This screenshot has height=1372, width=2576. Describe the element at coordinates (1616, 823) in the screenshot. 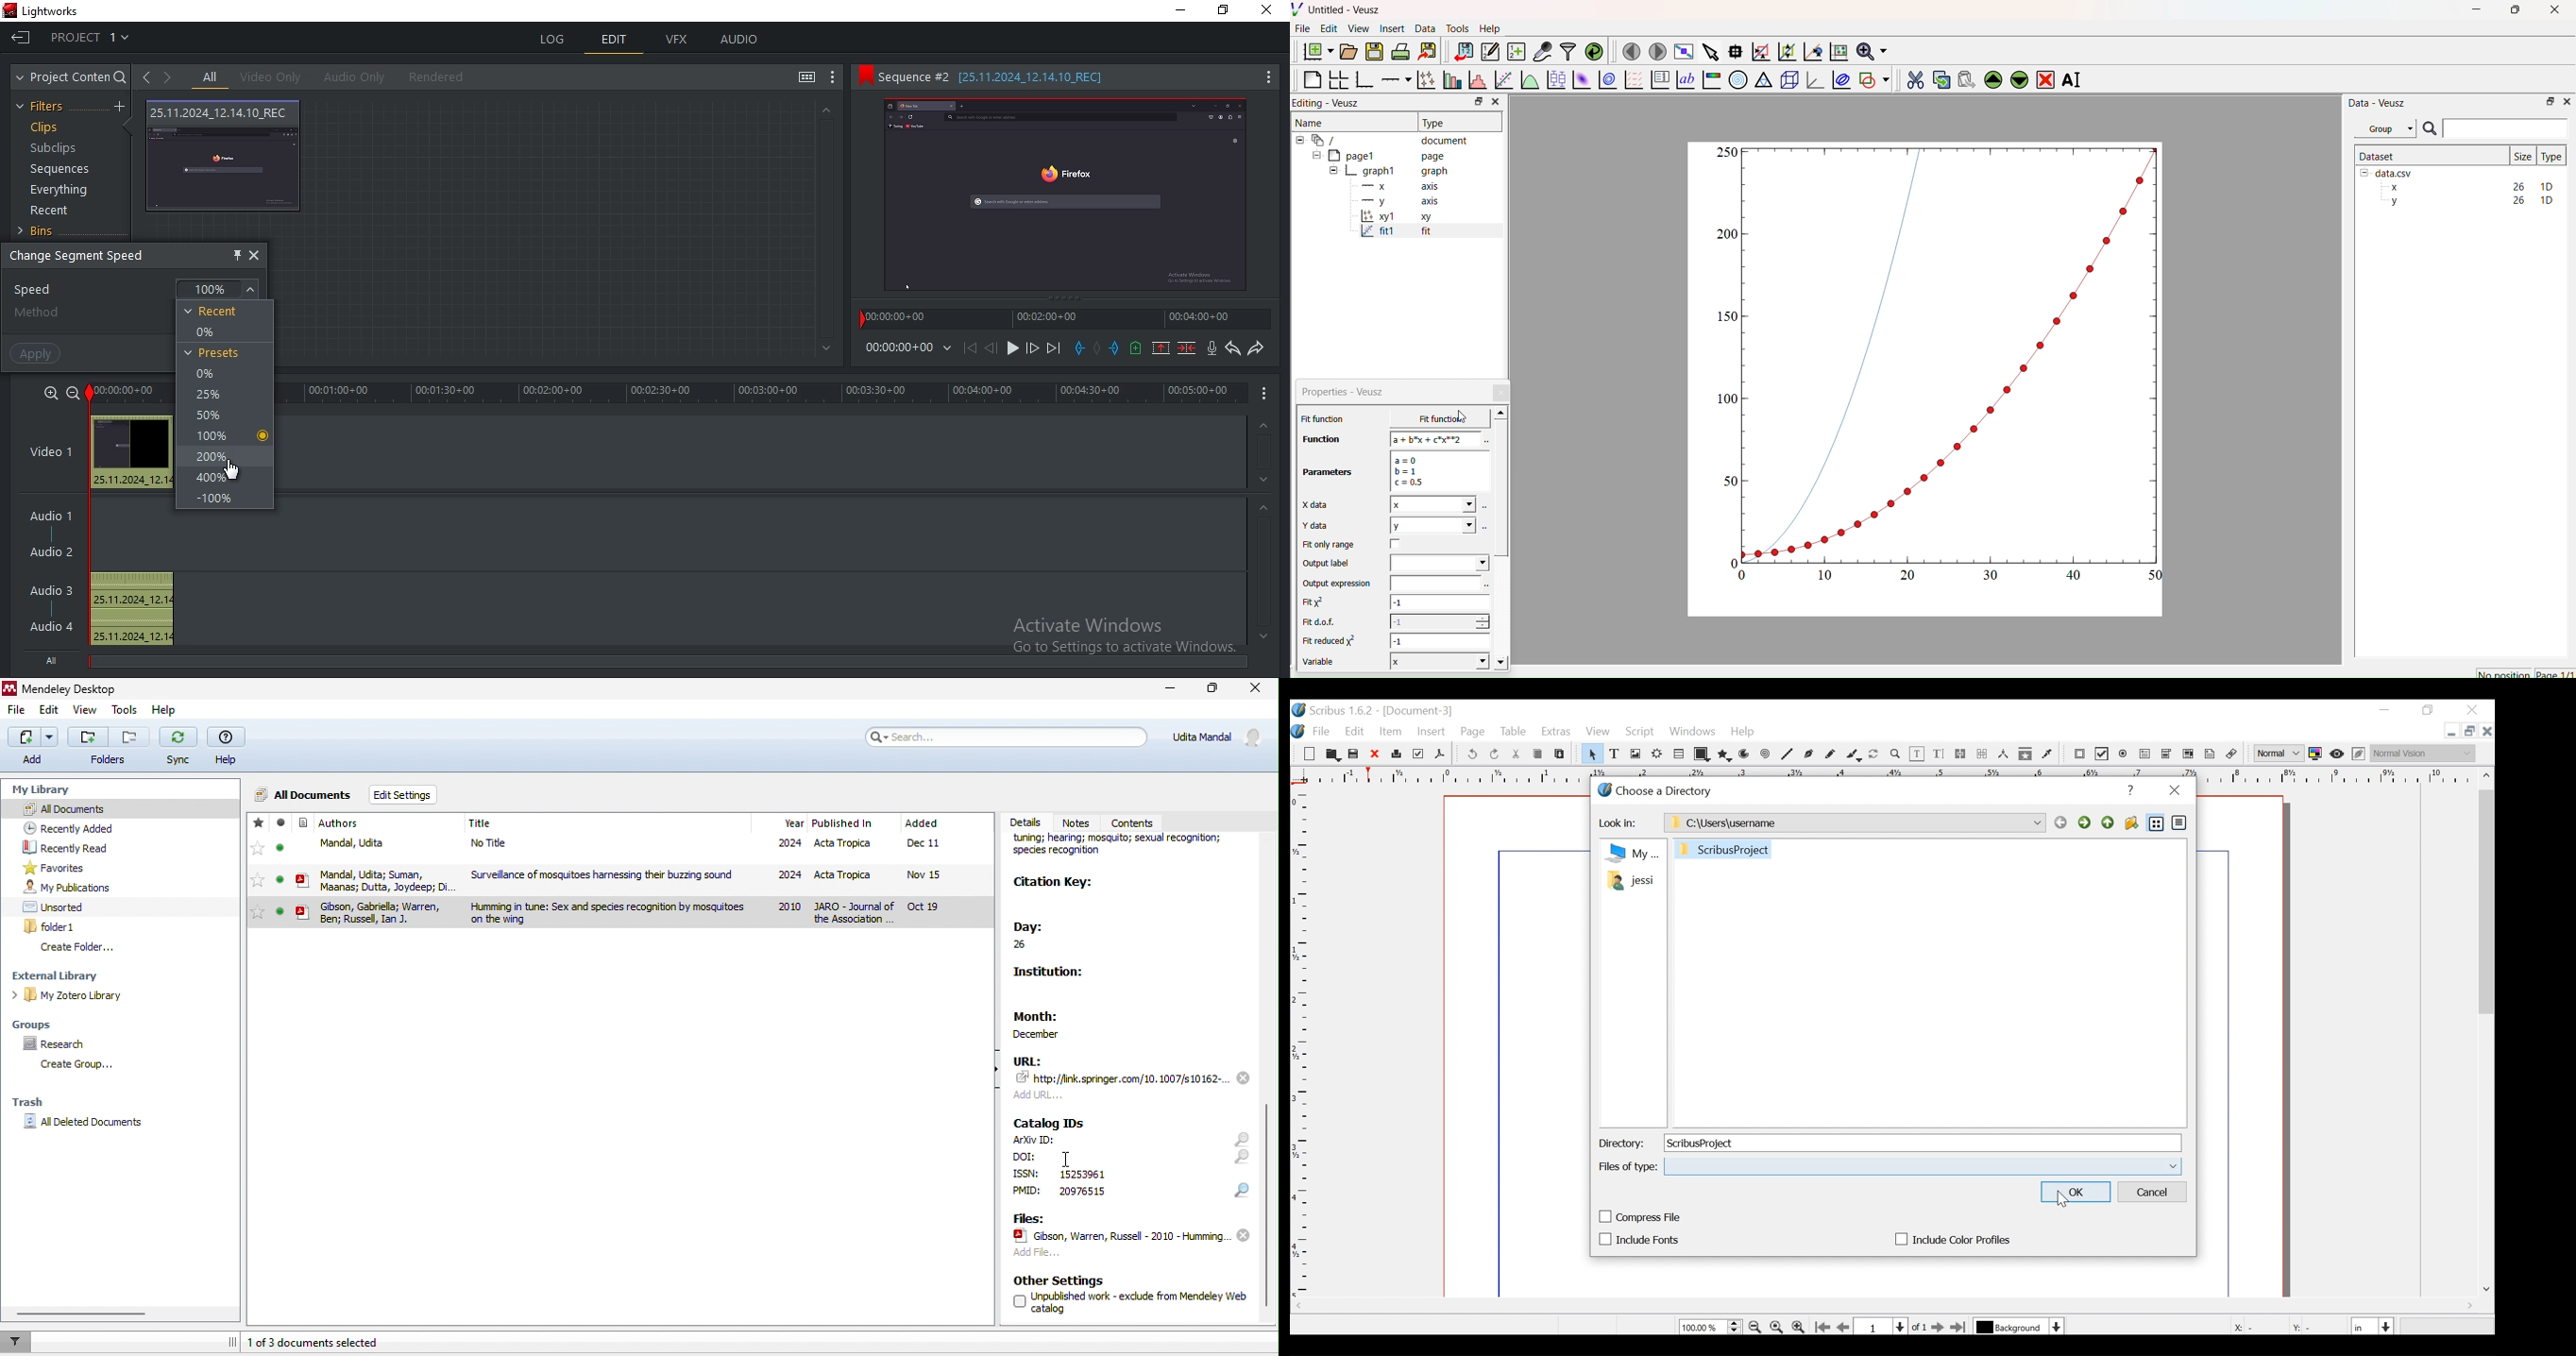

I see `Look in` at that location.